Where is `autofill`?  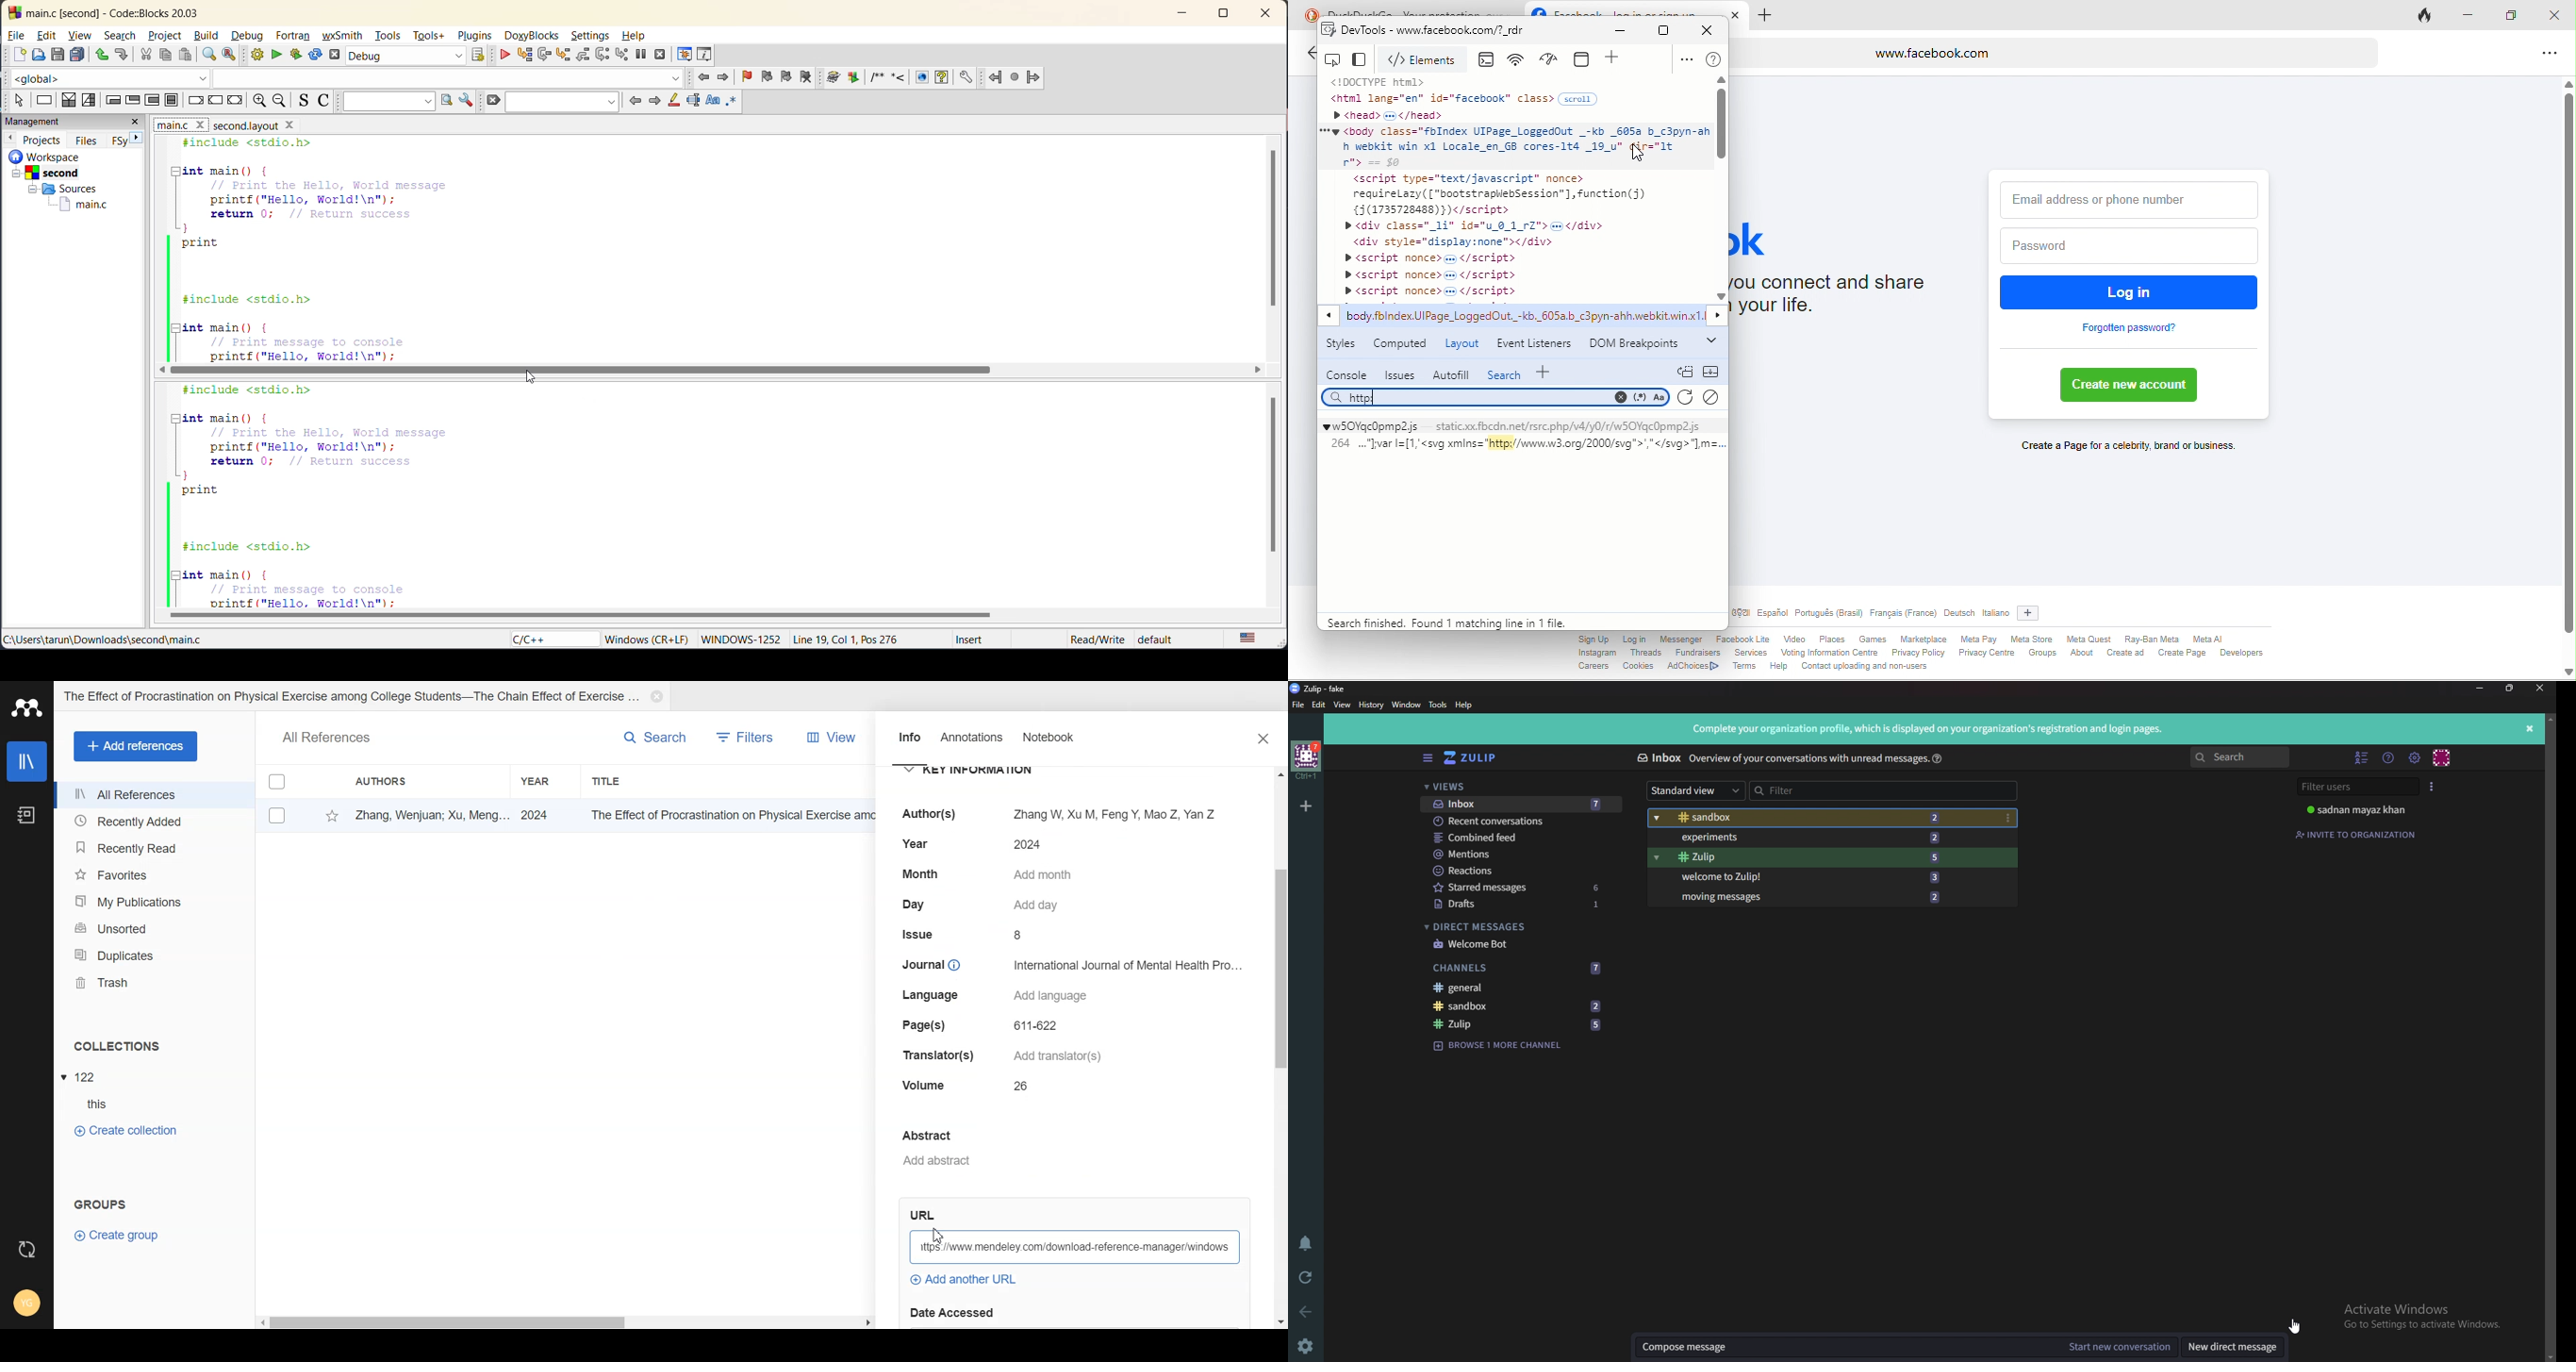
autofill is located at coordinates (1450, 374).